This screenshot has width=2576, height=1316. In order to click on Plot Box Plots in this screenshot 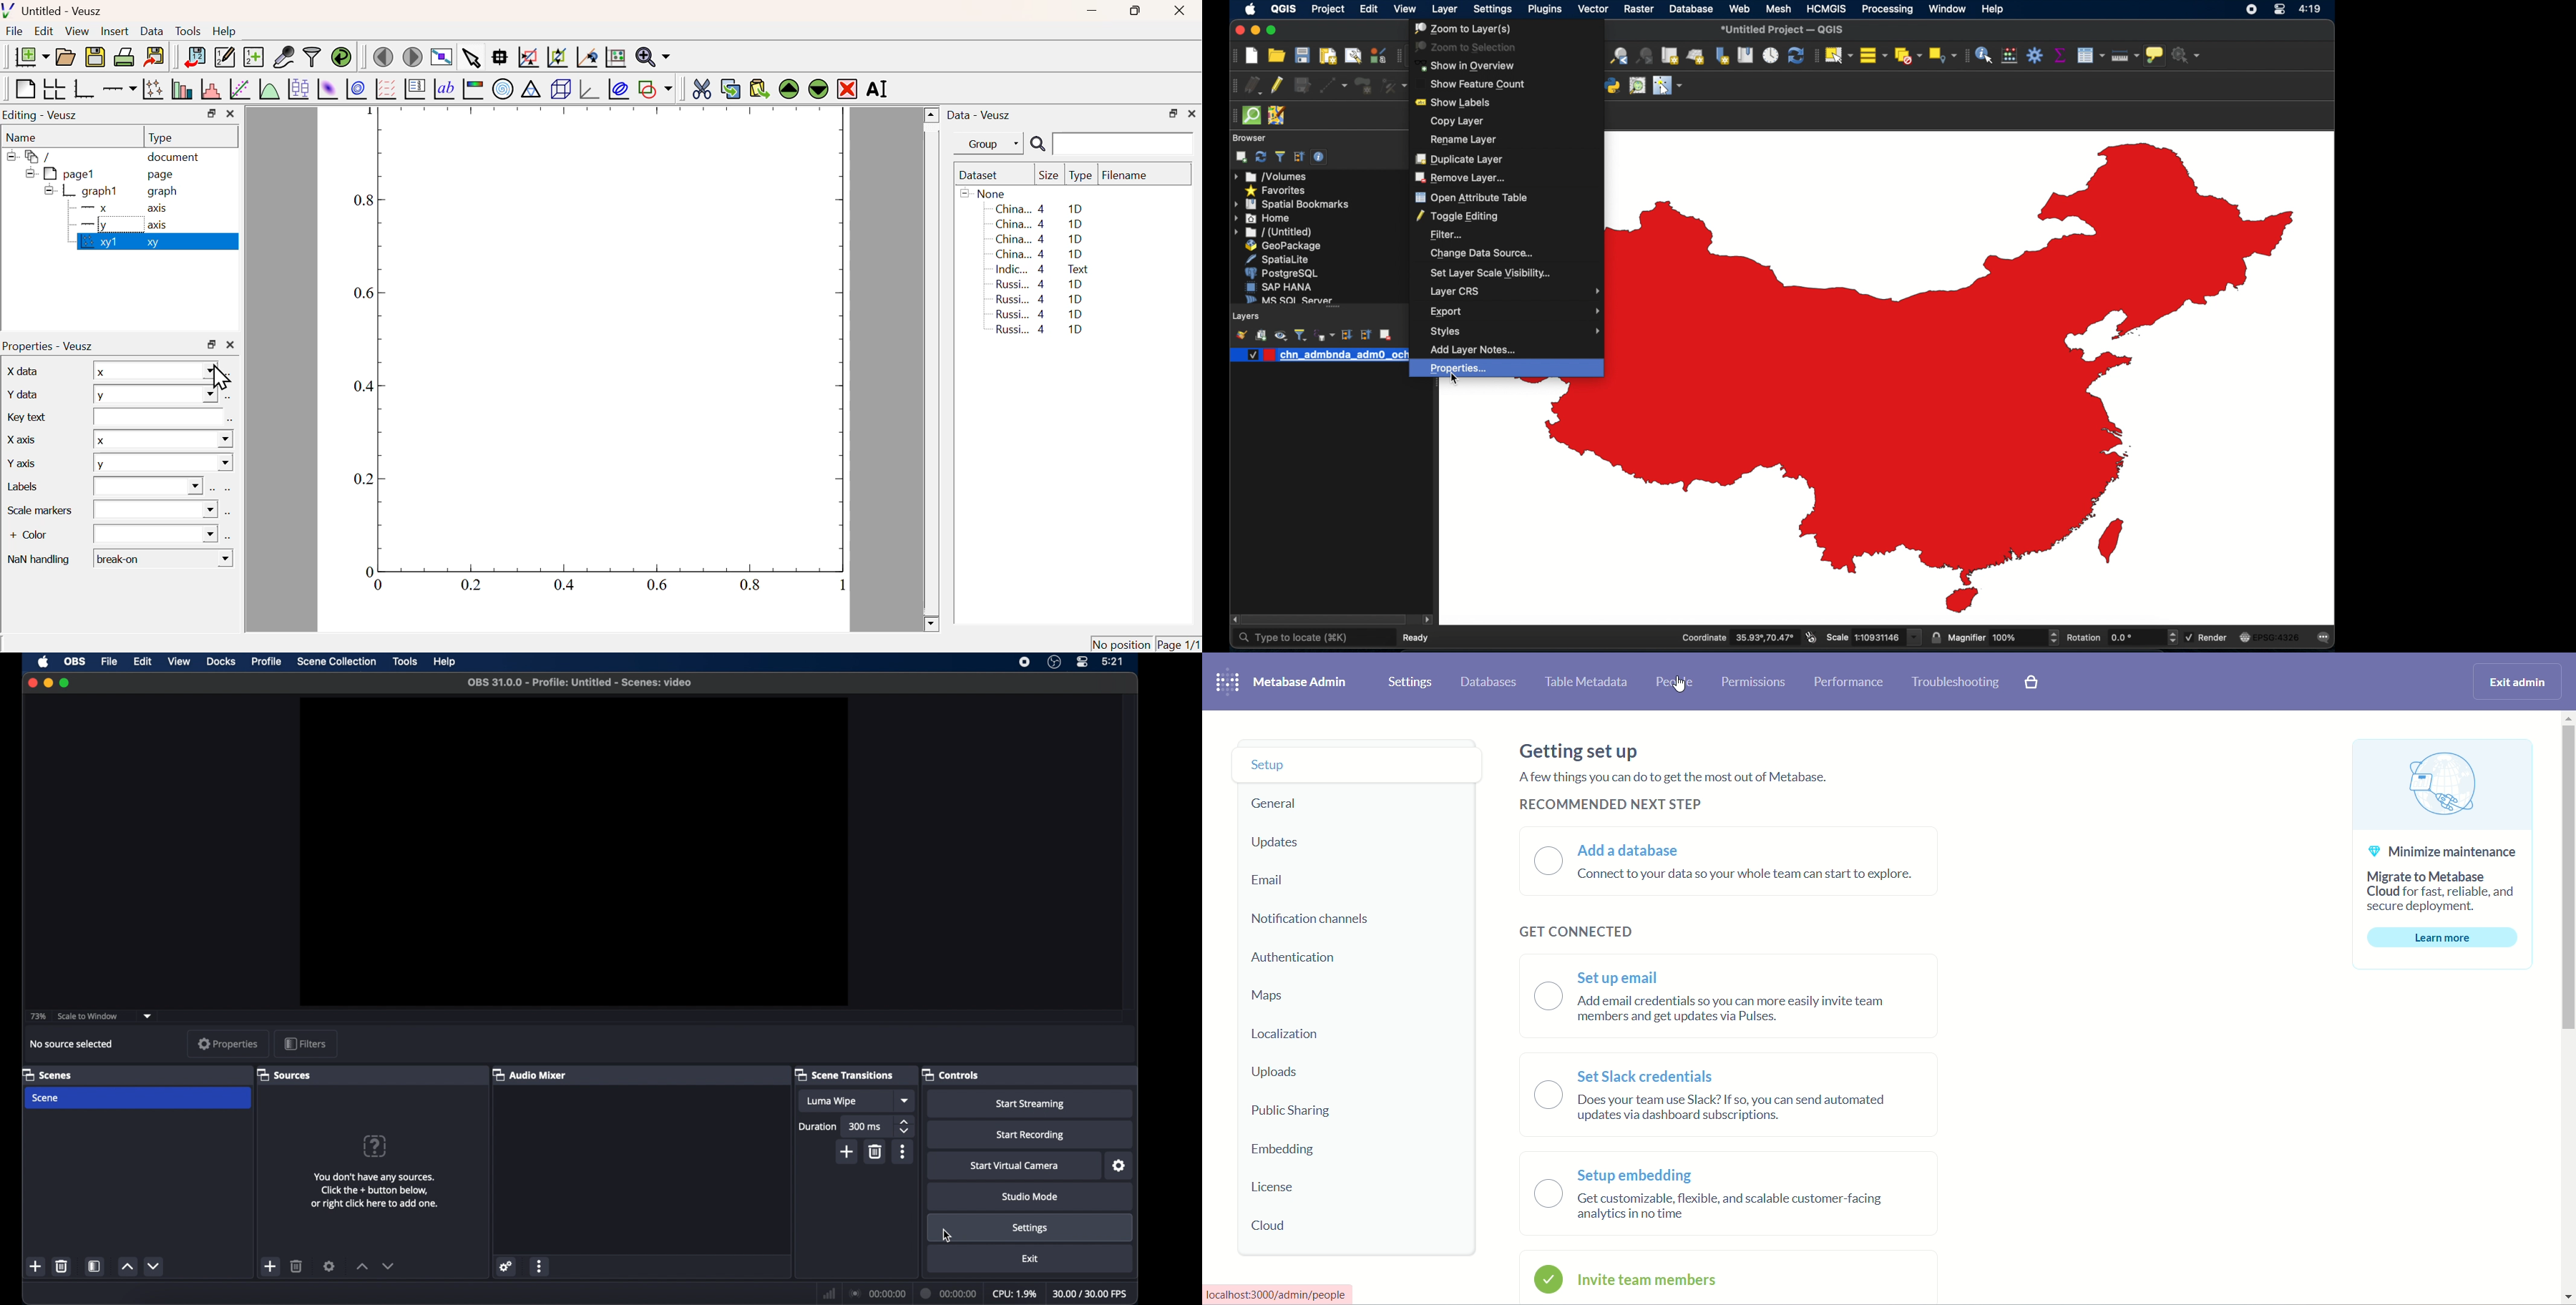, I will do `click(297, 88)`.